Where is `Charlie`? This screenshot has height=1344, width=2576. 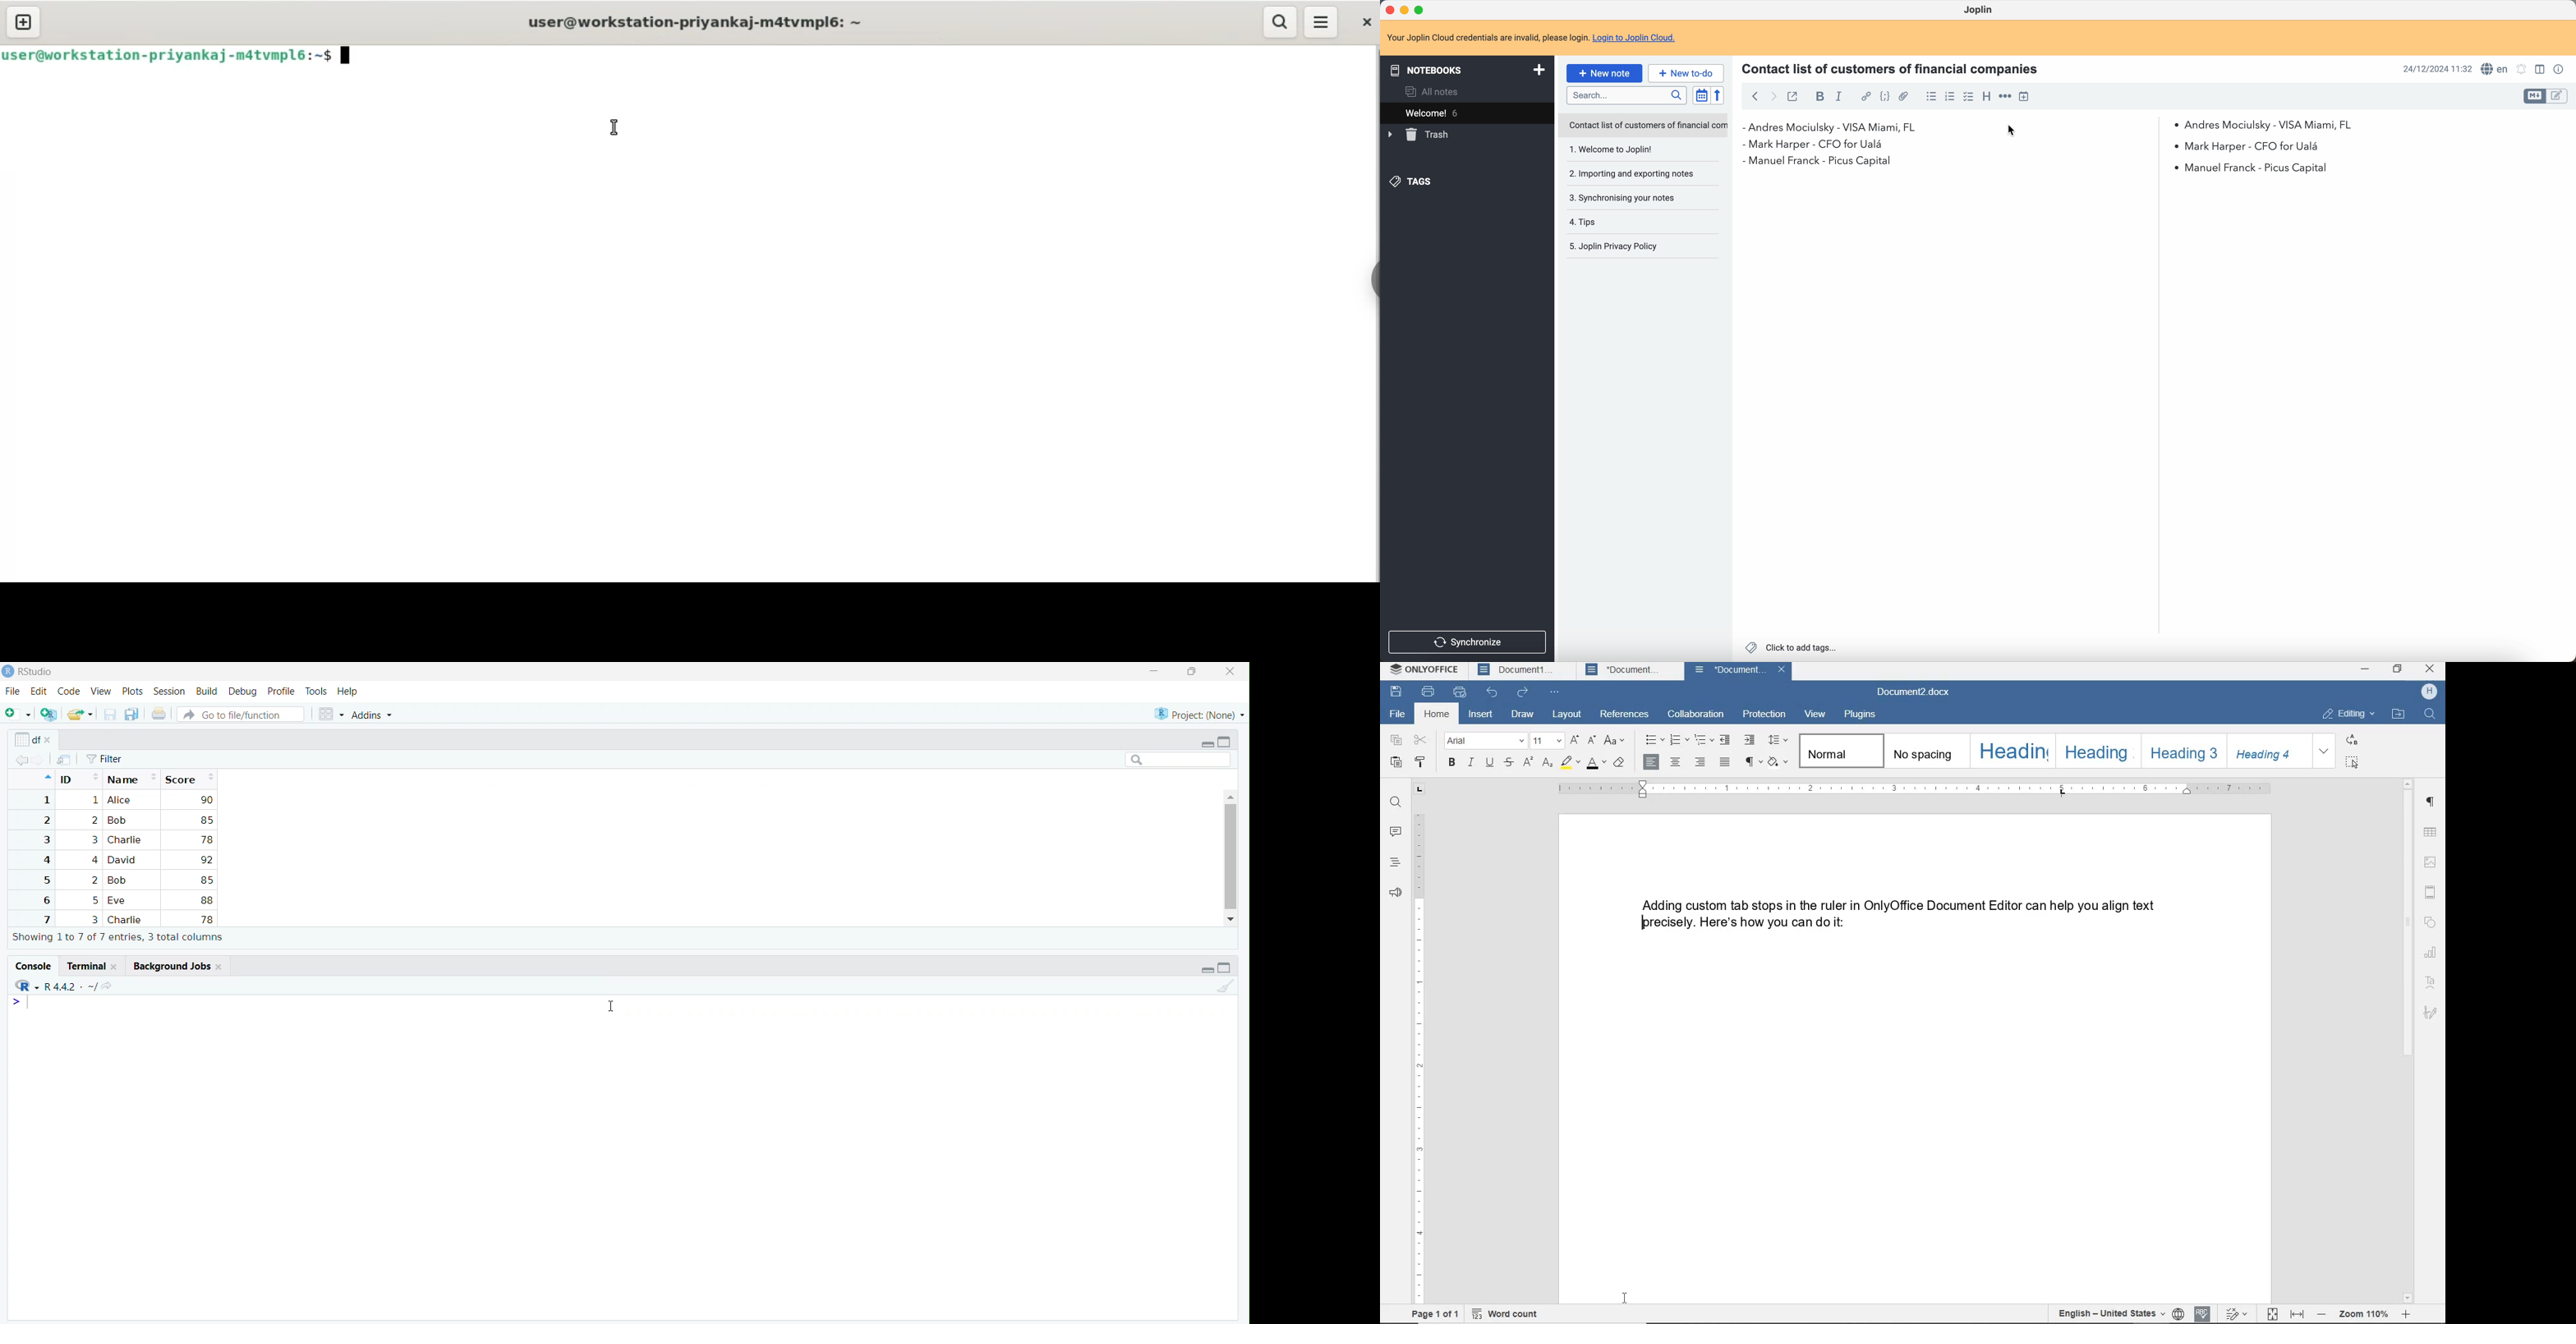 Charlie is located at coordinates (127, 920).